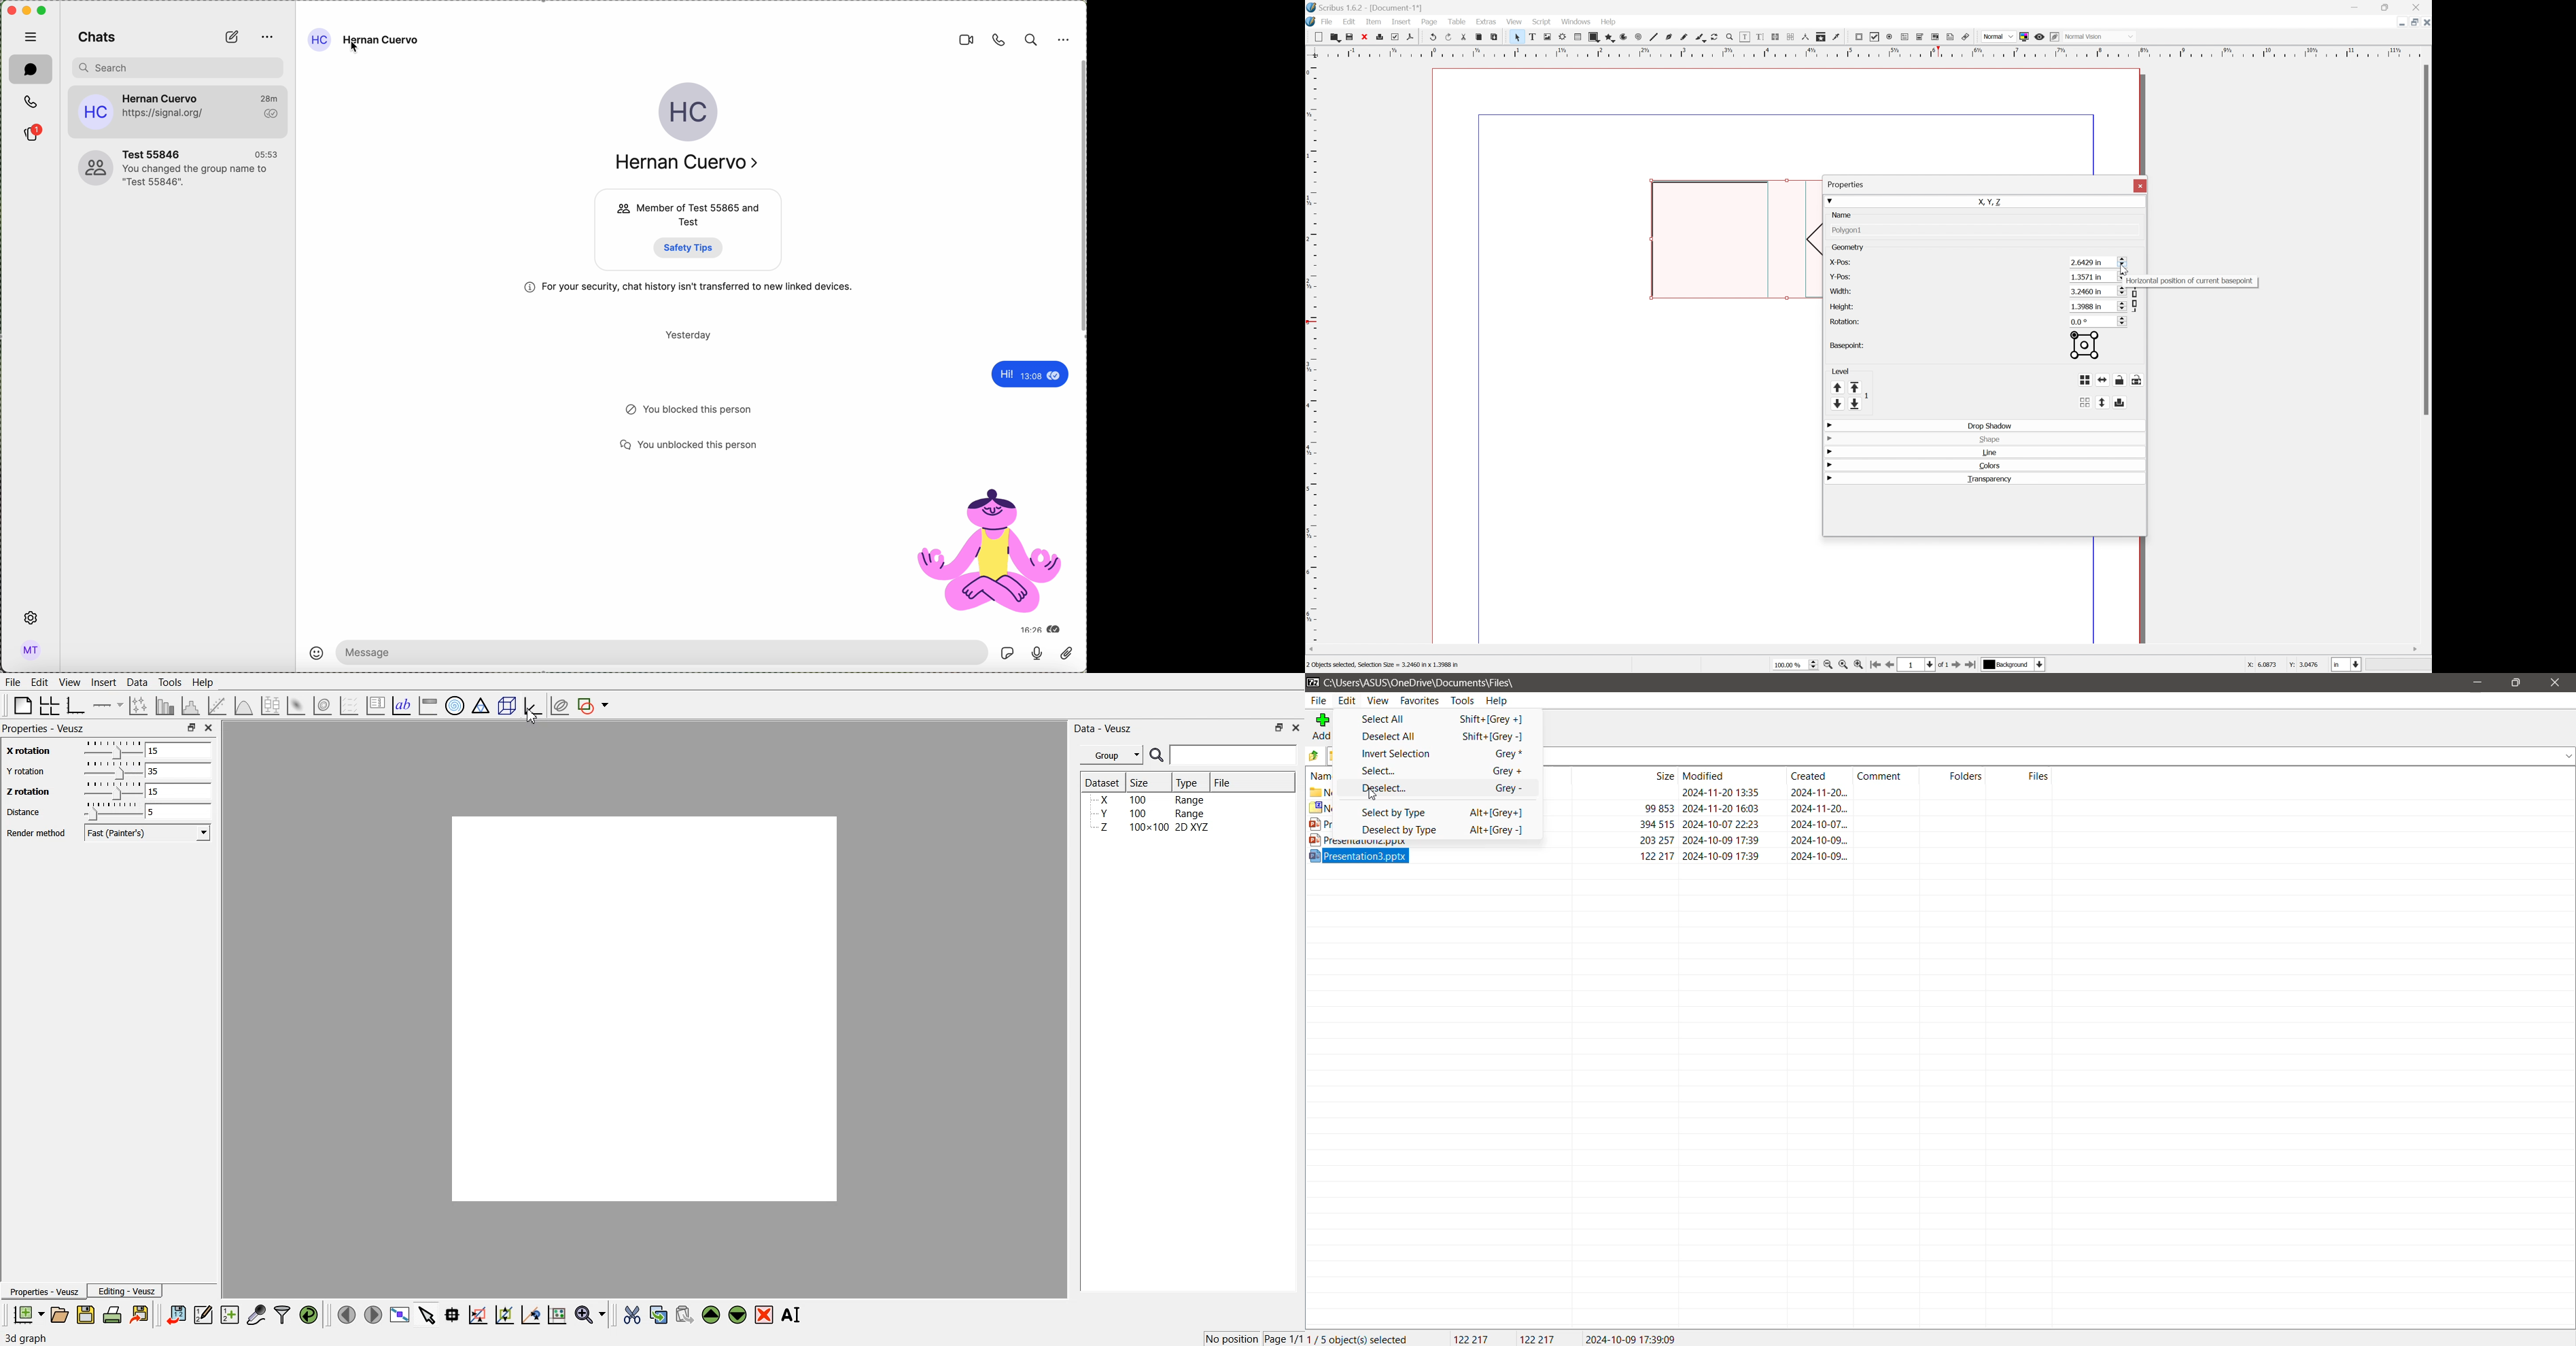  I want to click on copy item properties, so click(1820, 36).